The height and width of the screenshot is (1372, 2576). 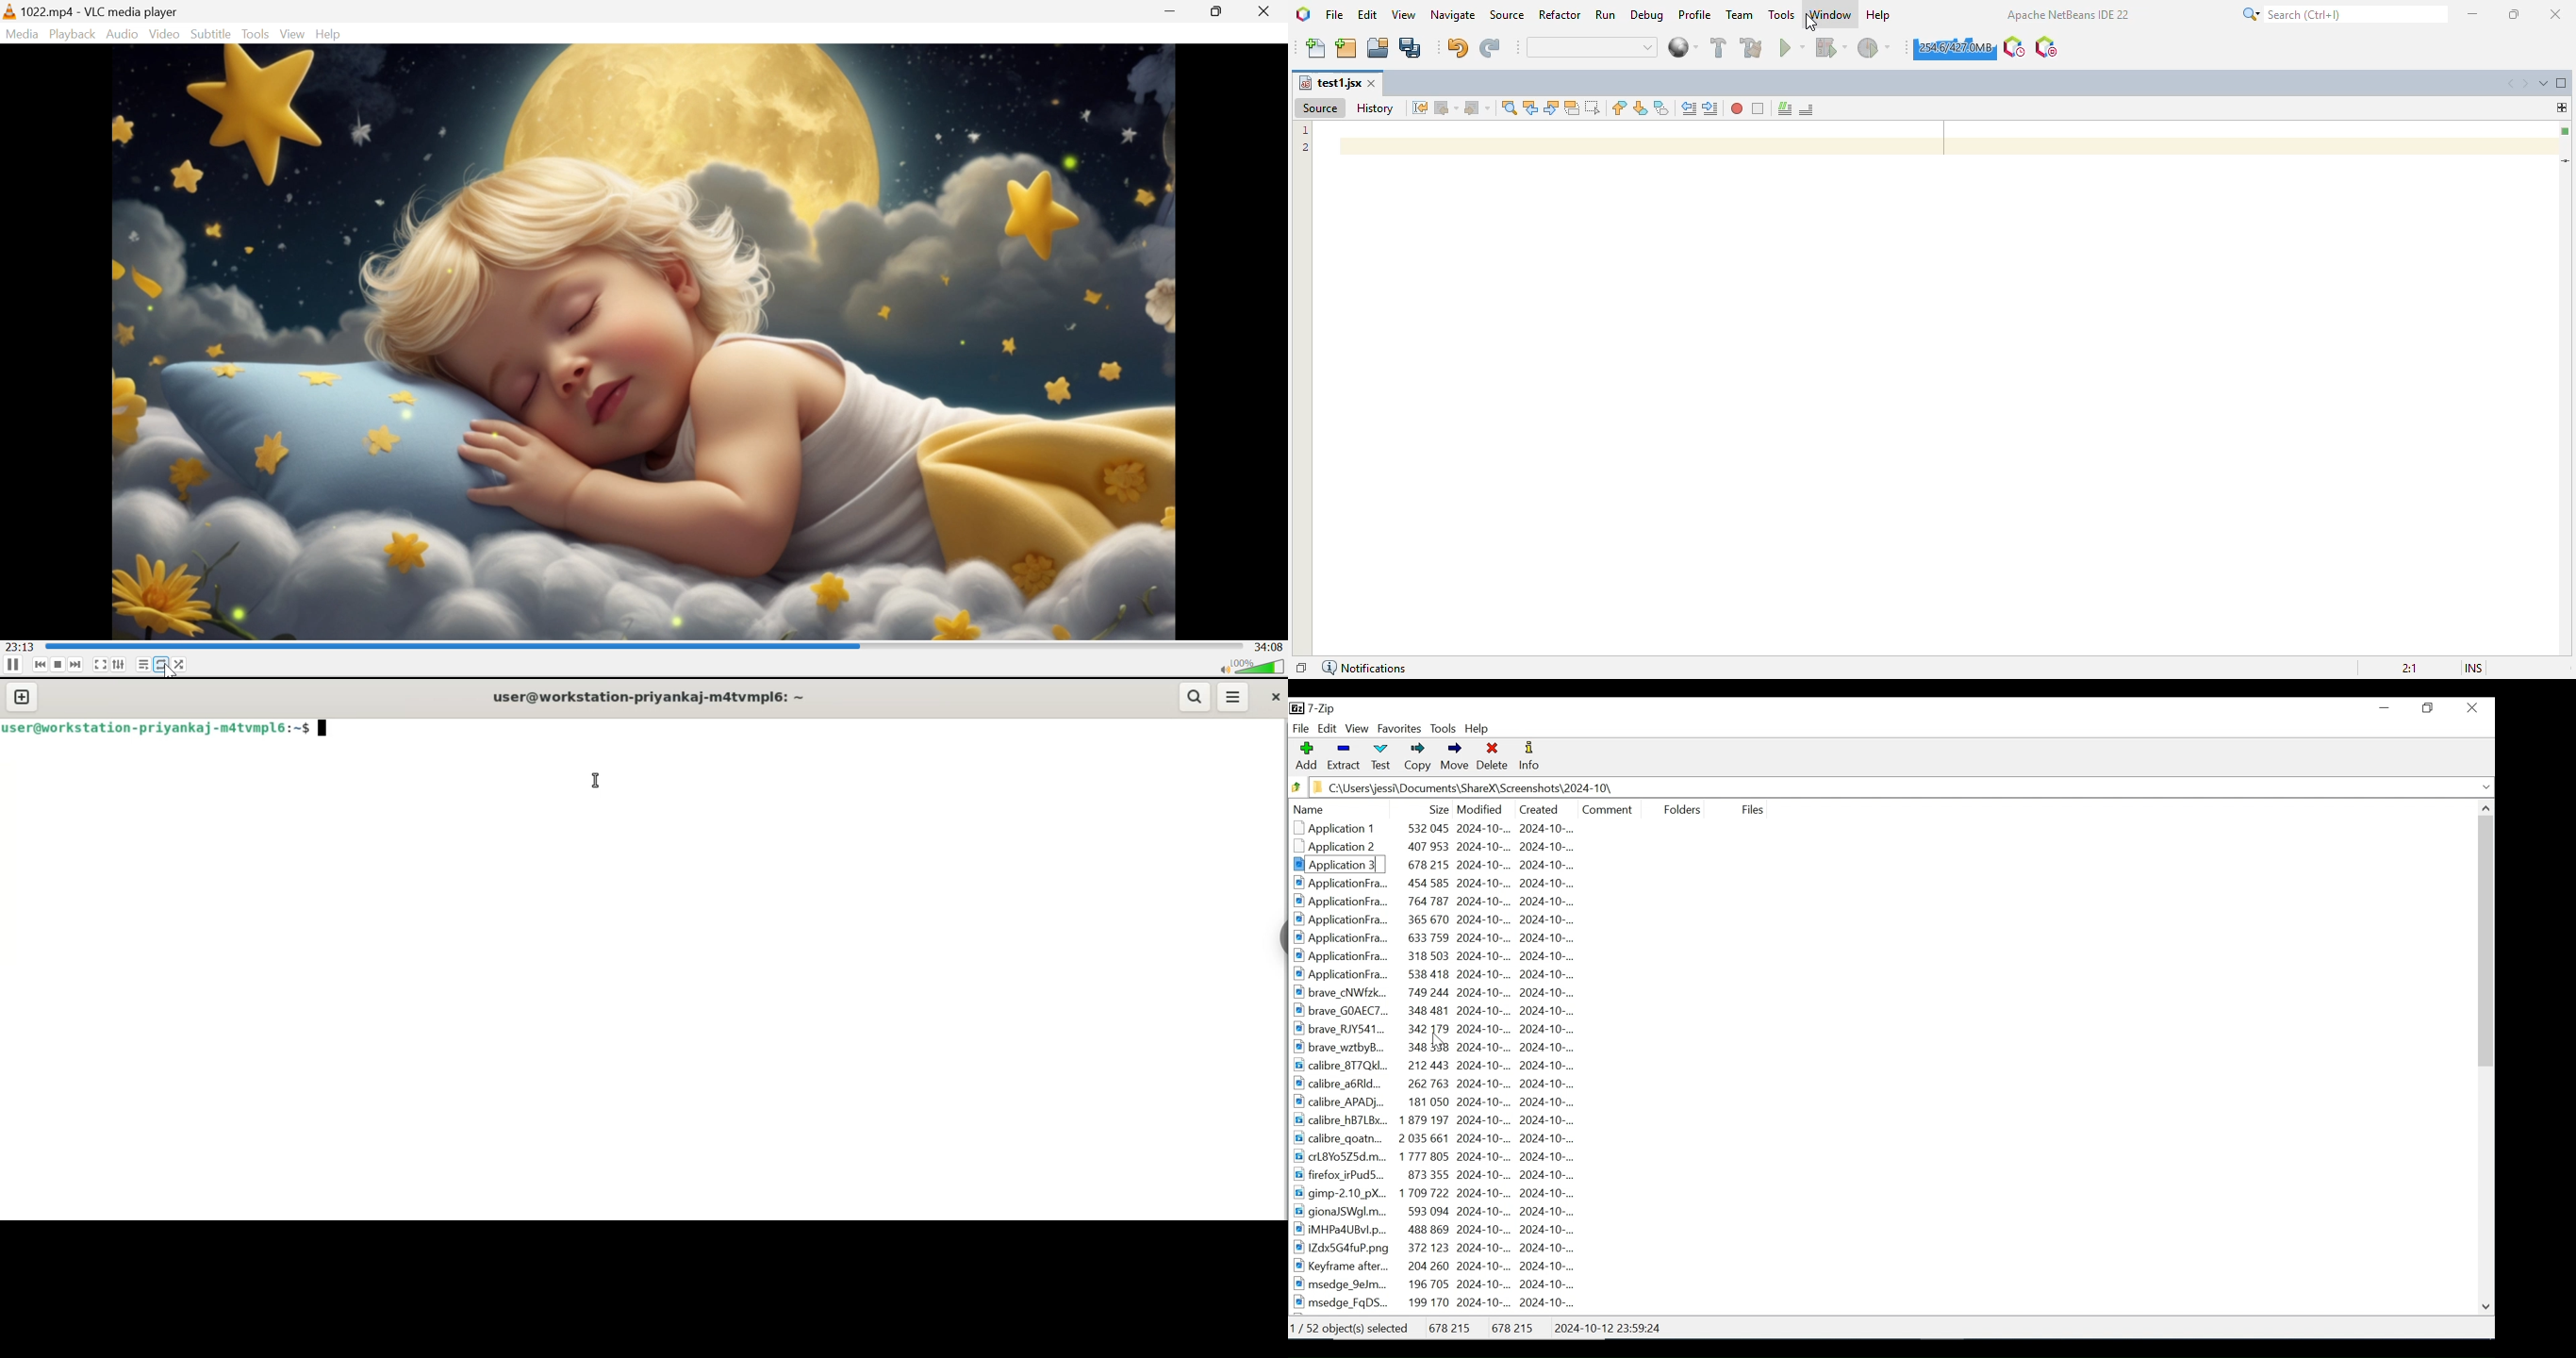 I want to click on redo, so click(x=1491, y=48).